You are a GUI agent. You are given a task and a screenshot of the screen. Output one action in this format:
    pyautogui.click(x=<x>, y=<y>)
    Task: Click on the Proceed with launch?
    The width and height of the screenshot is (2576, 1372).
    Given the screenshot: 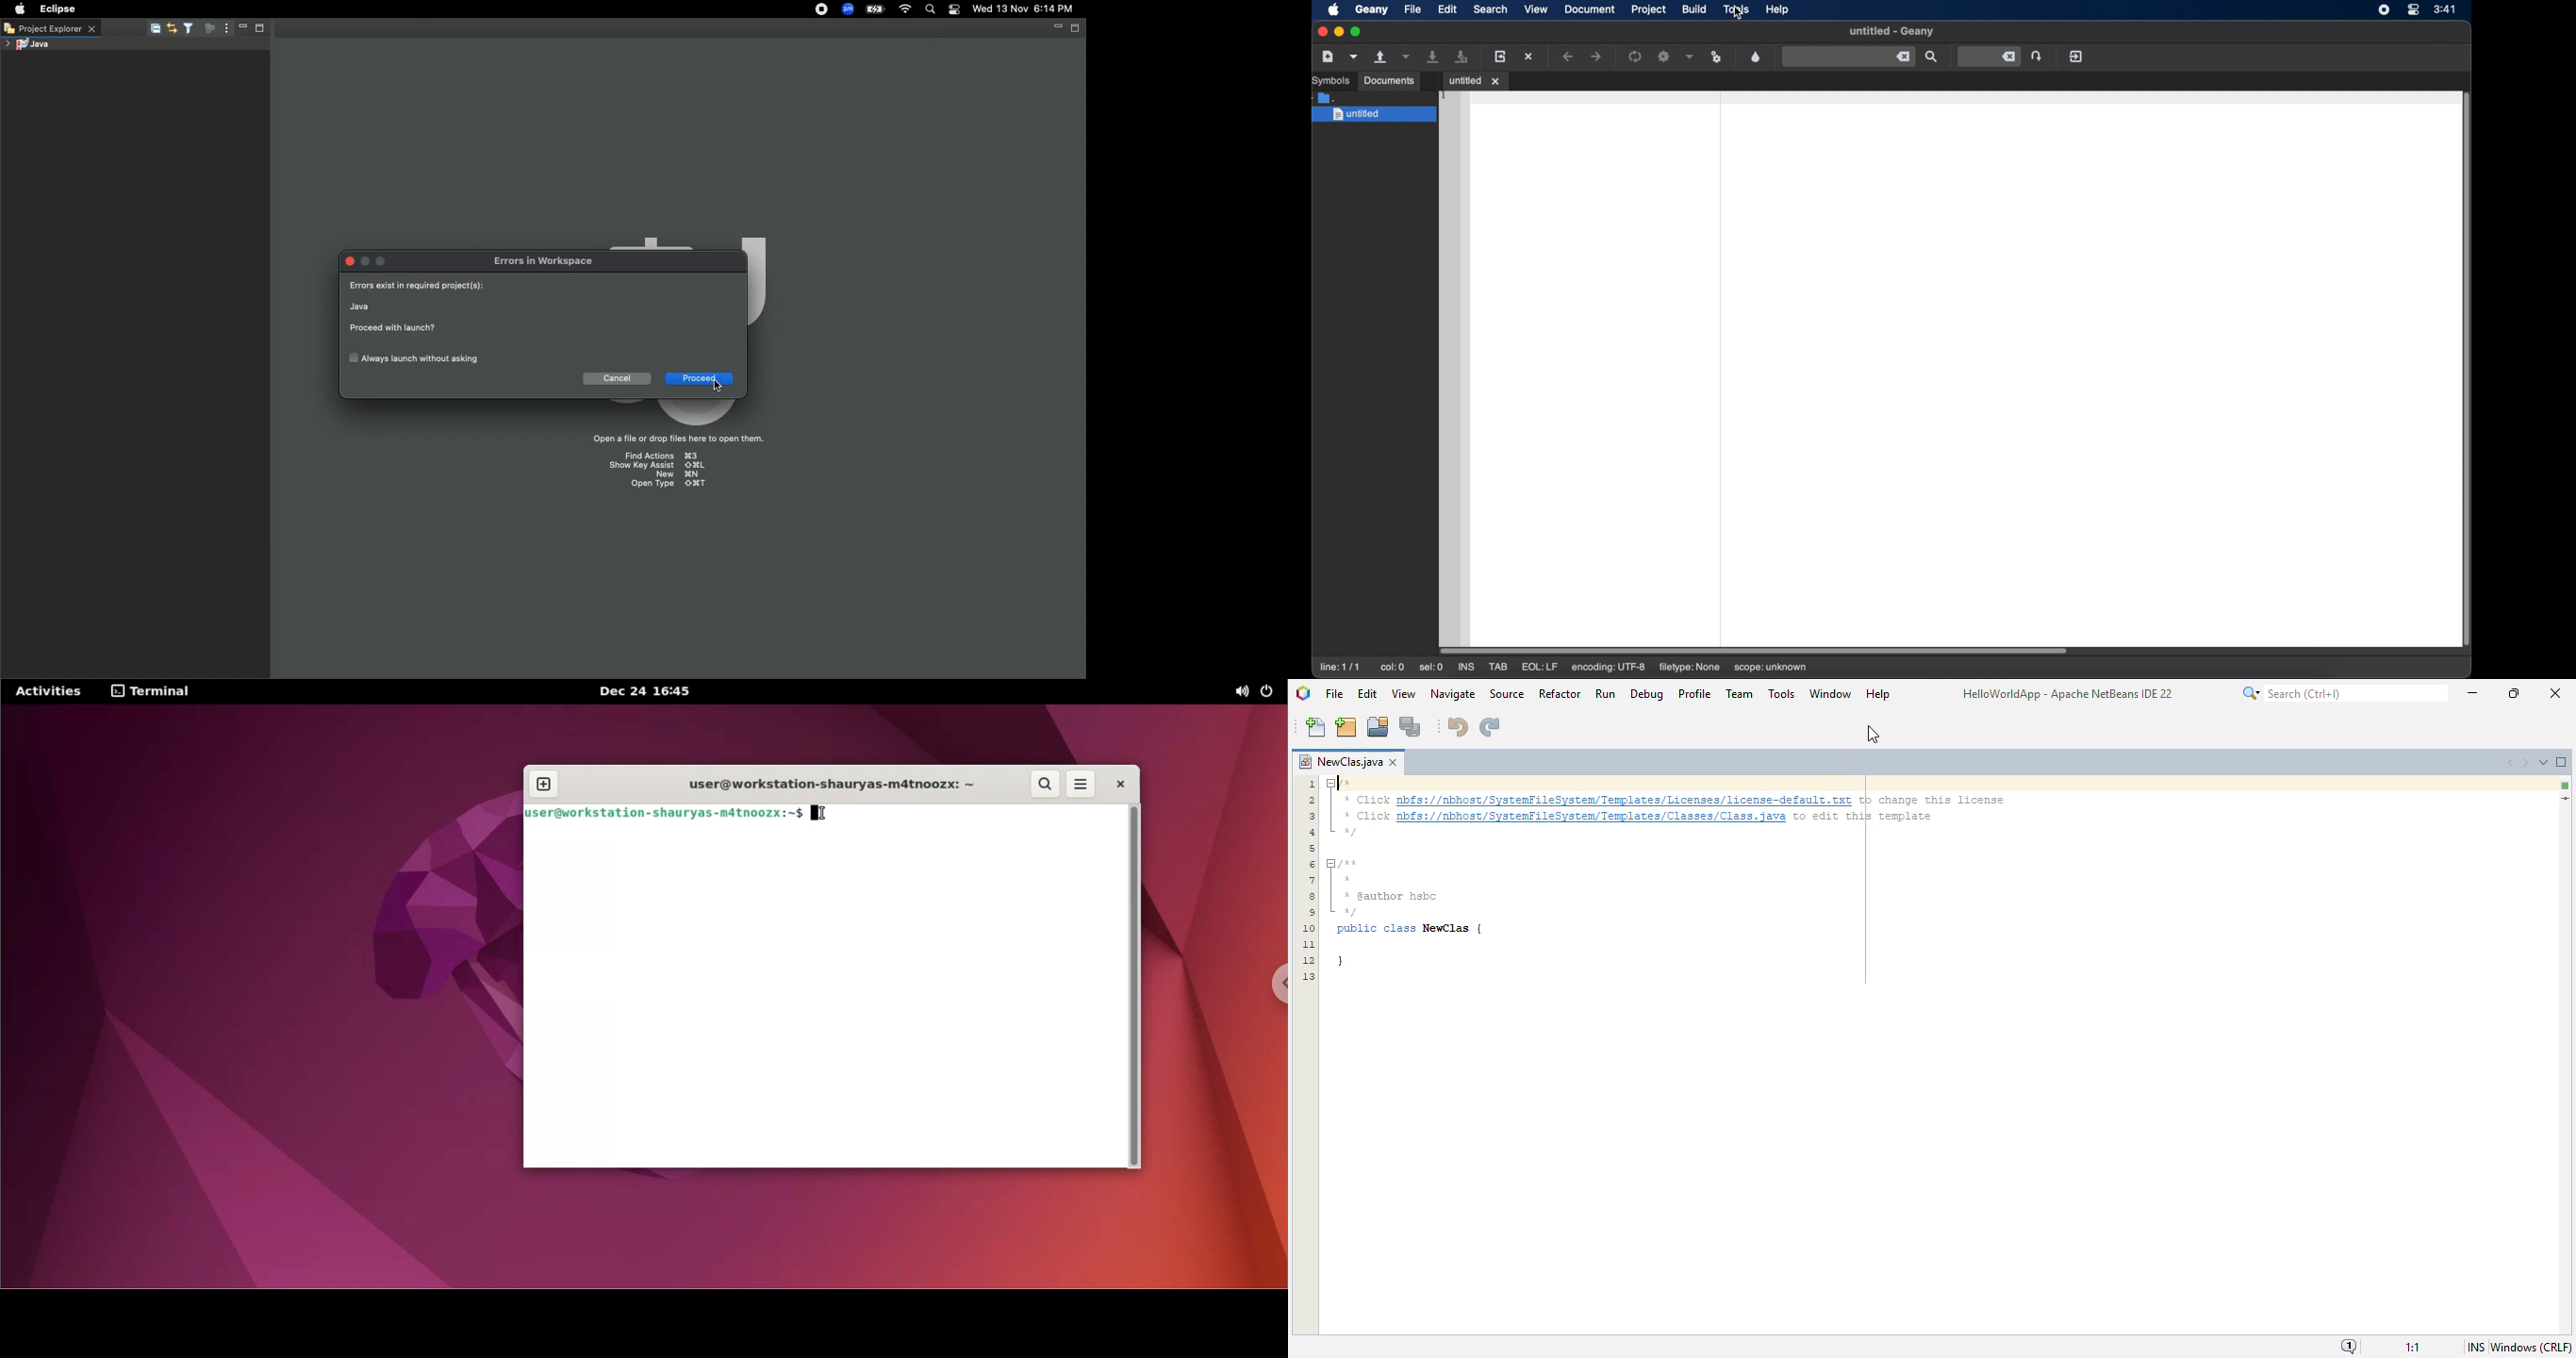 What is the action you would take?
    pyautogui.click(x=392, y=329)
    